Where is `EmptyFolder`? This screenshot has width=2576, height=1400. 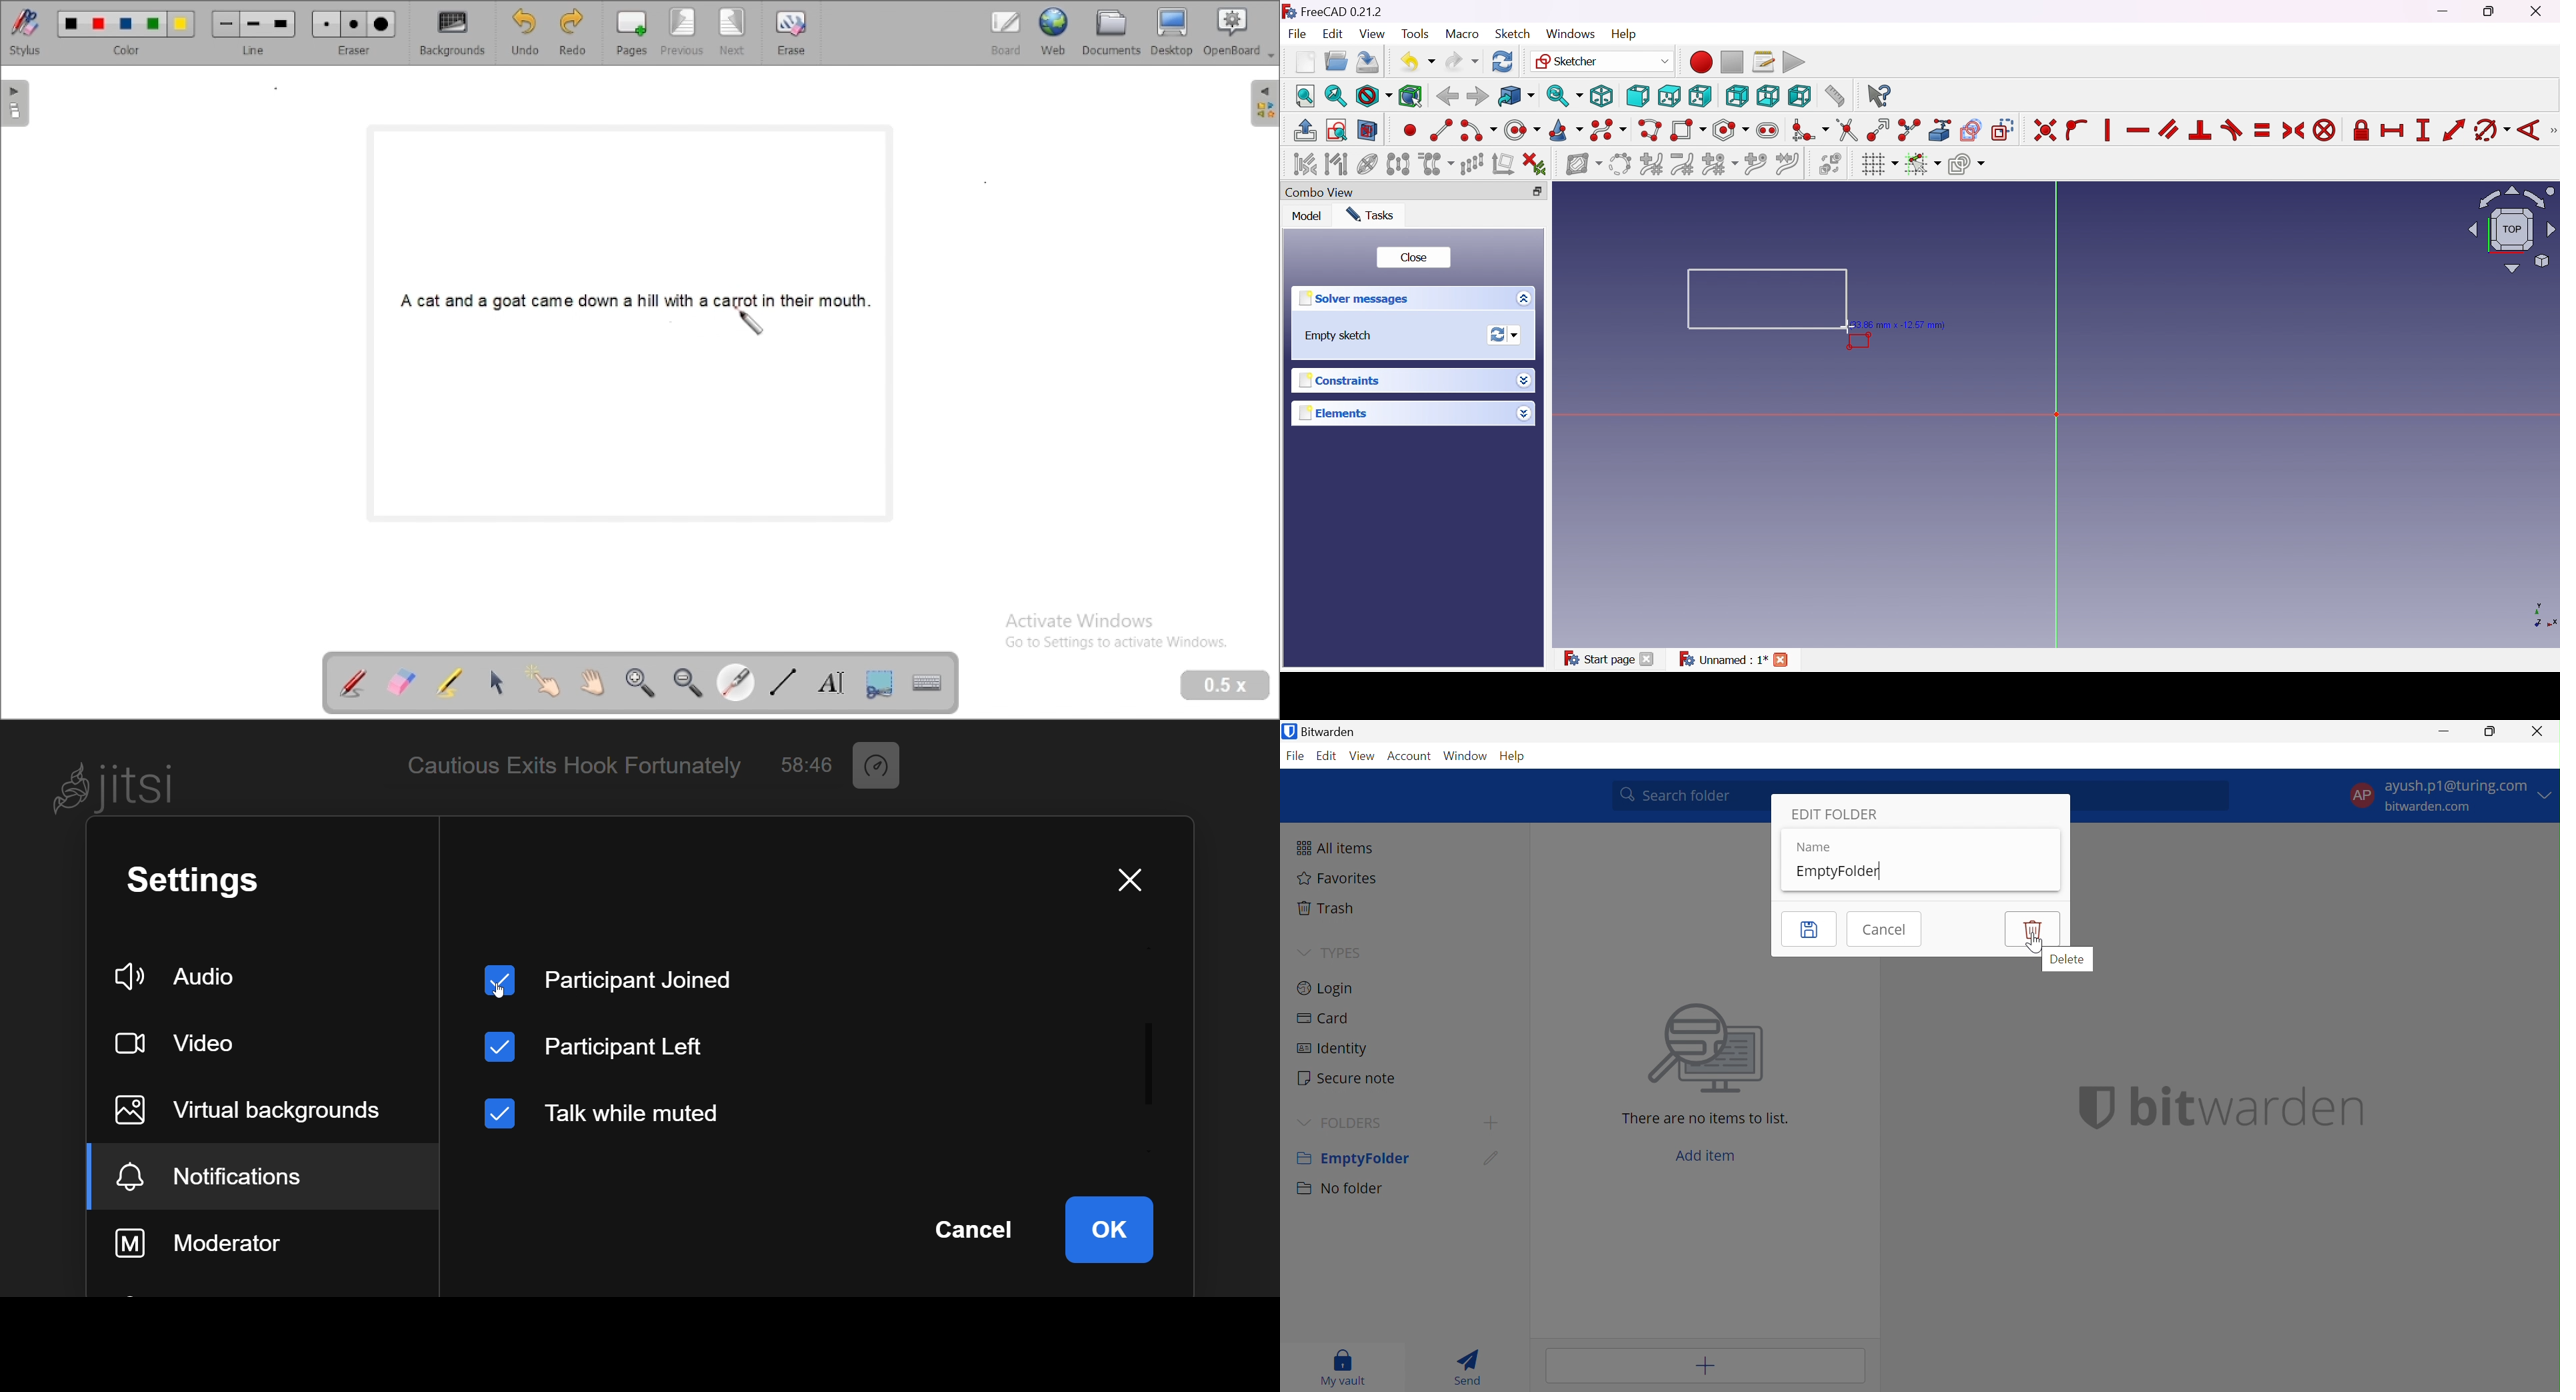 EmptyFolder is located at coordinates (1844, 873).